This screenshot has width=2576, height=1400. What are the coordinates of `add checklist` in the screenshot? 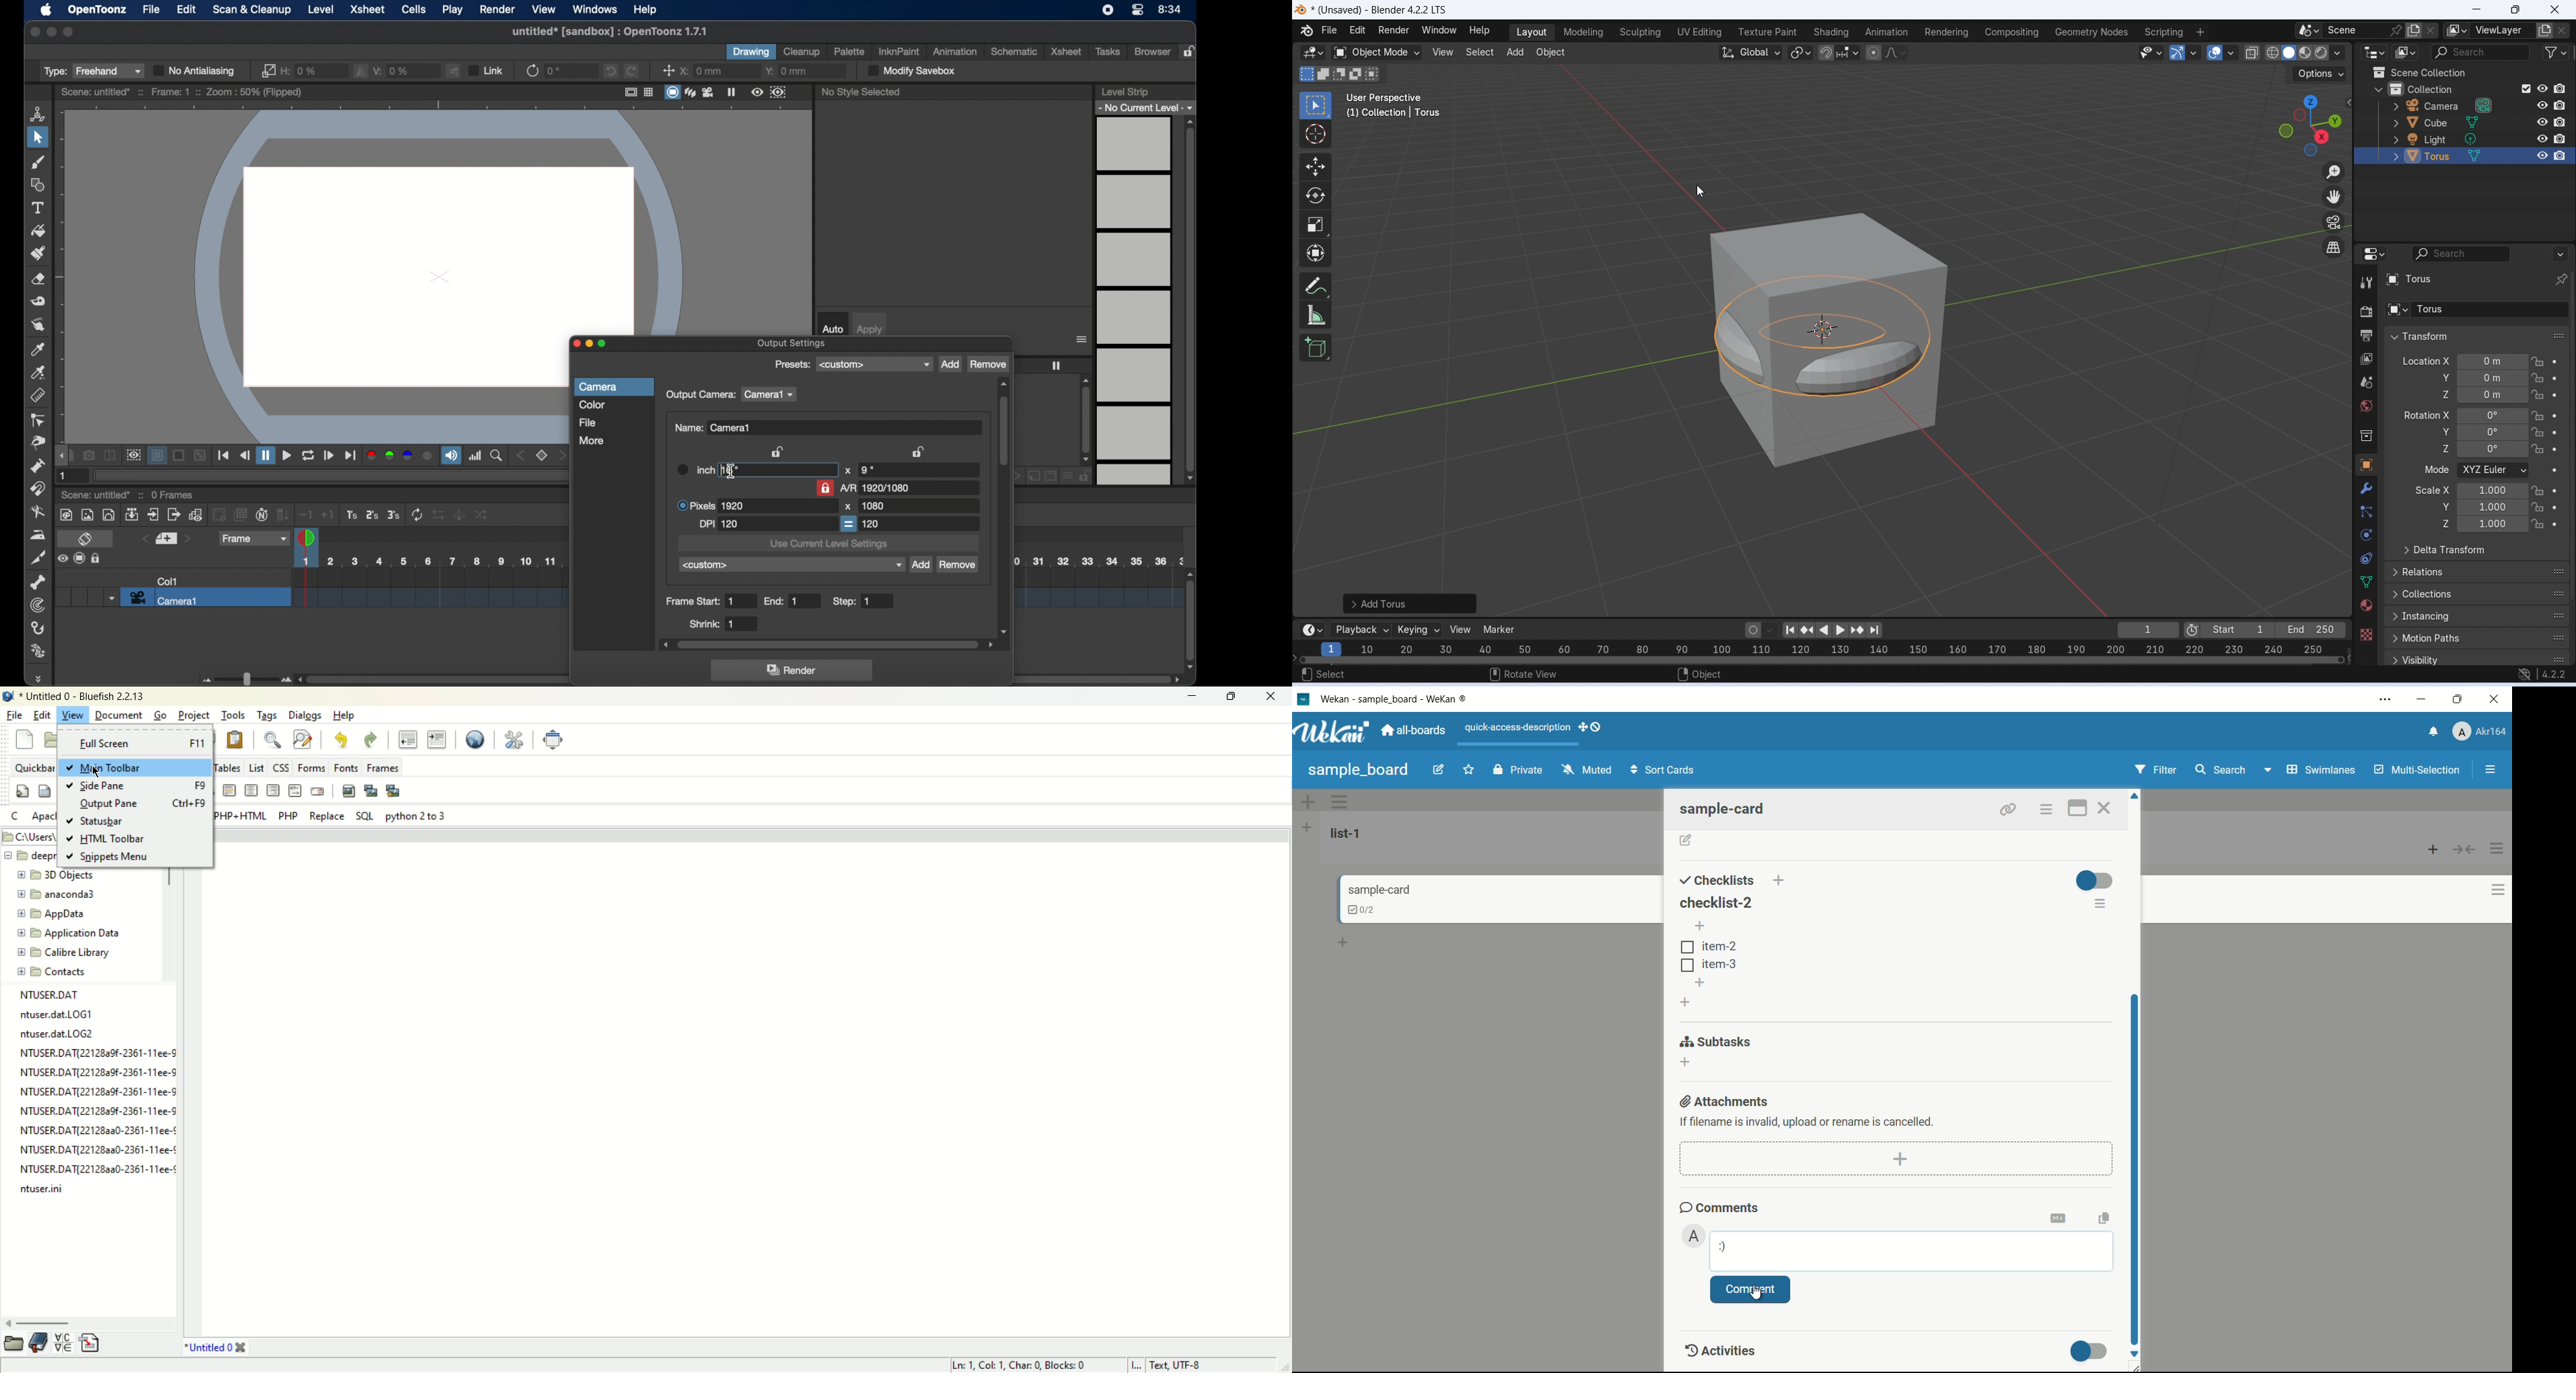 It's located at (1686, 1002).